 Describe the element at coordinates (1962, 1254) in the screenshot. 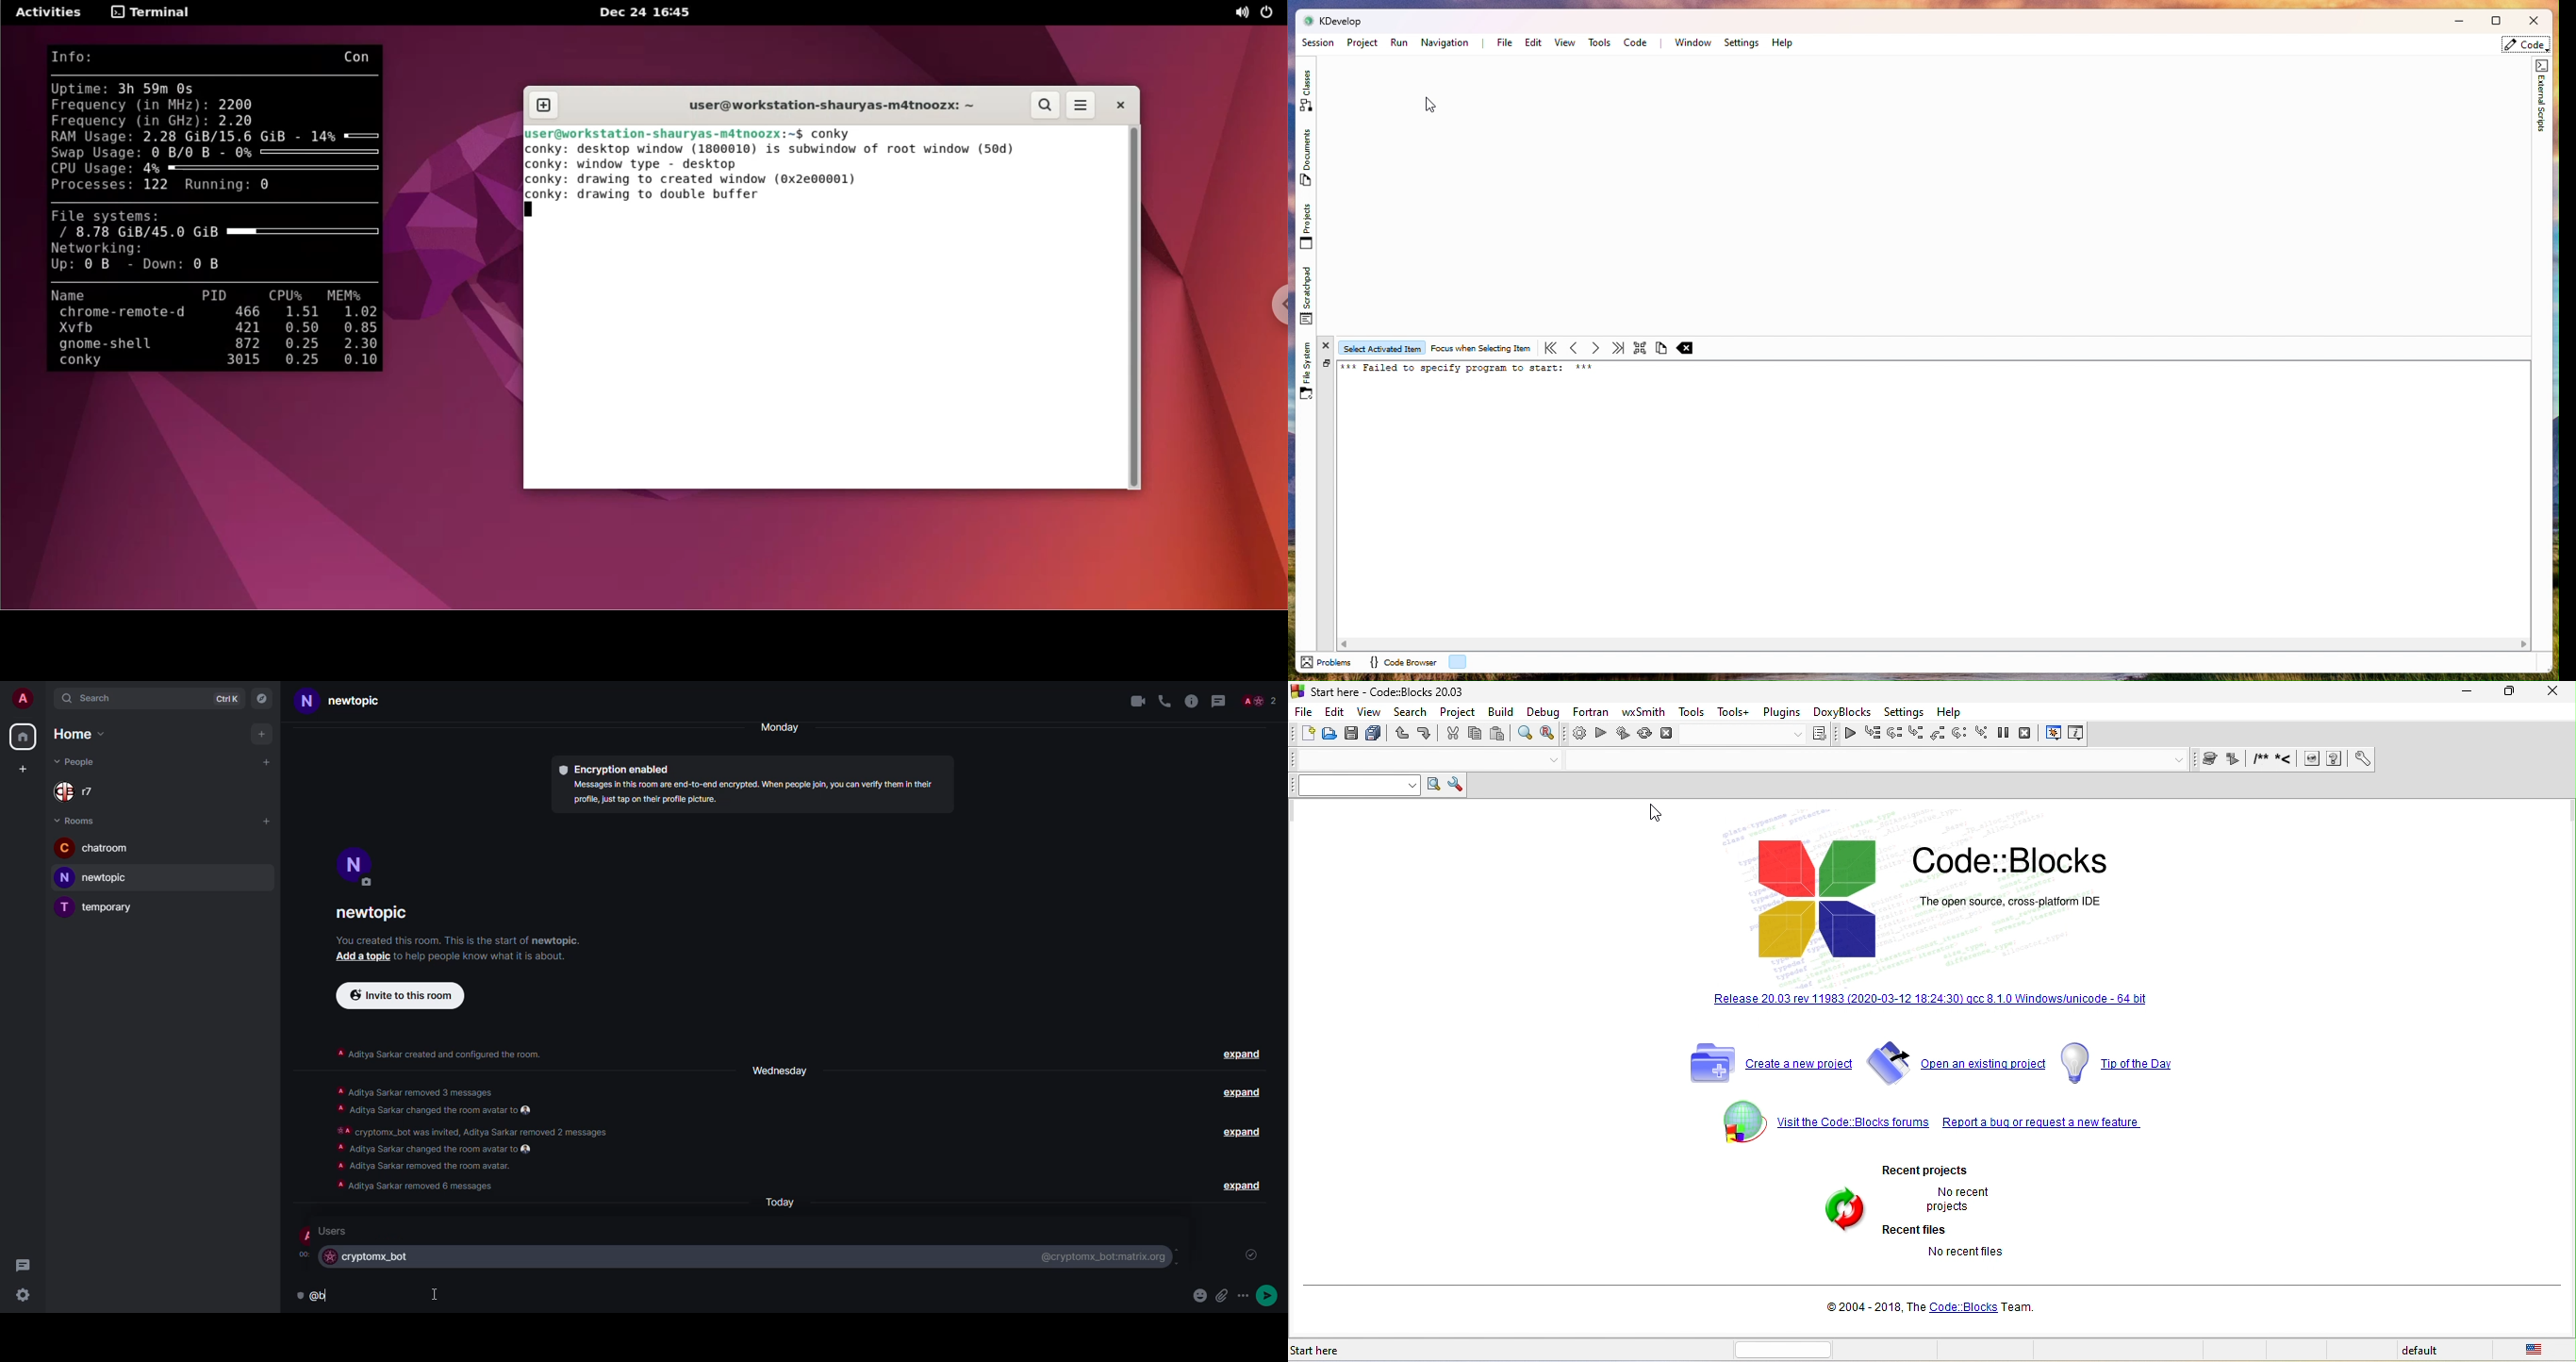

I see `no recent files` at that location.